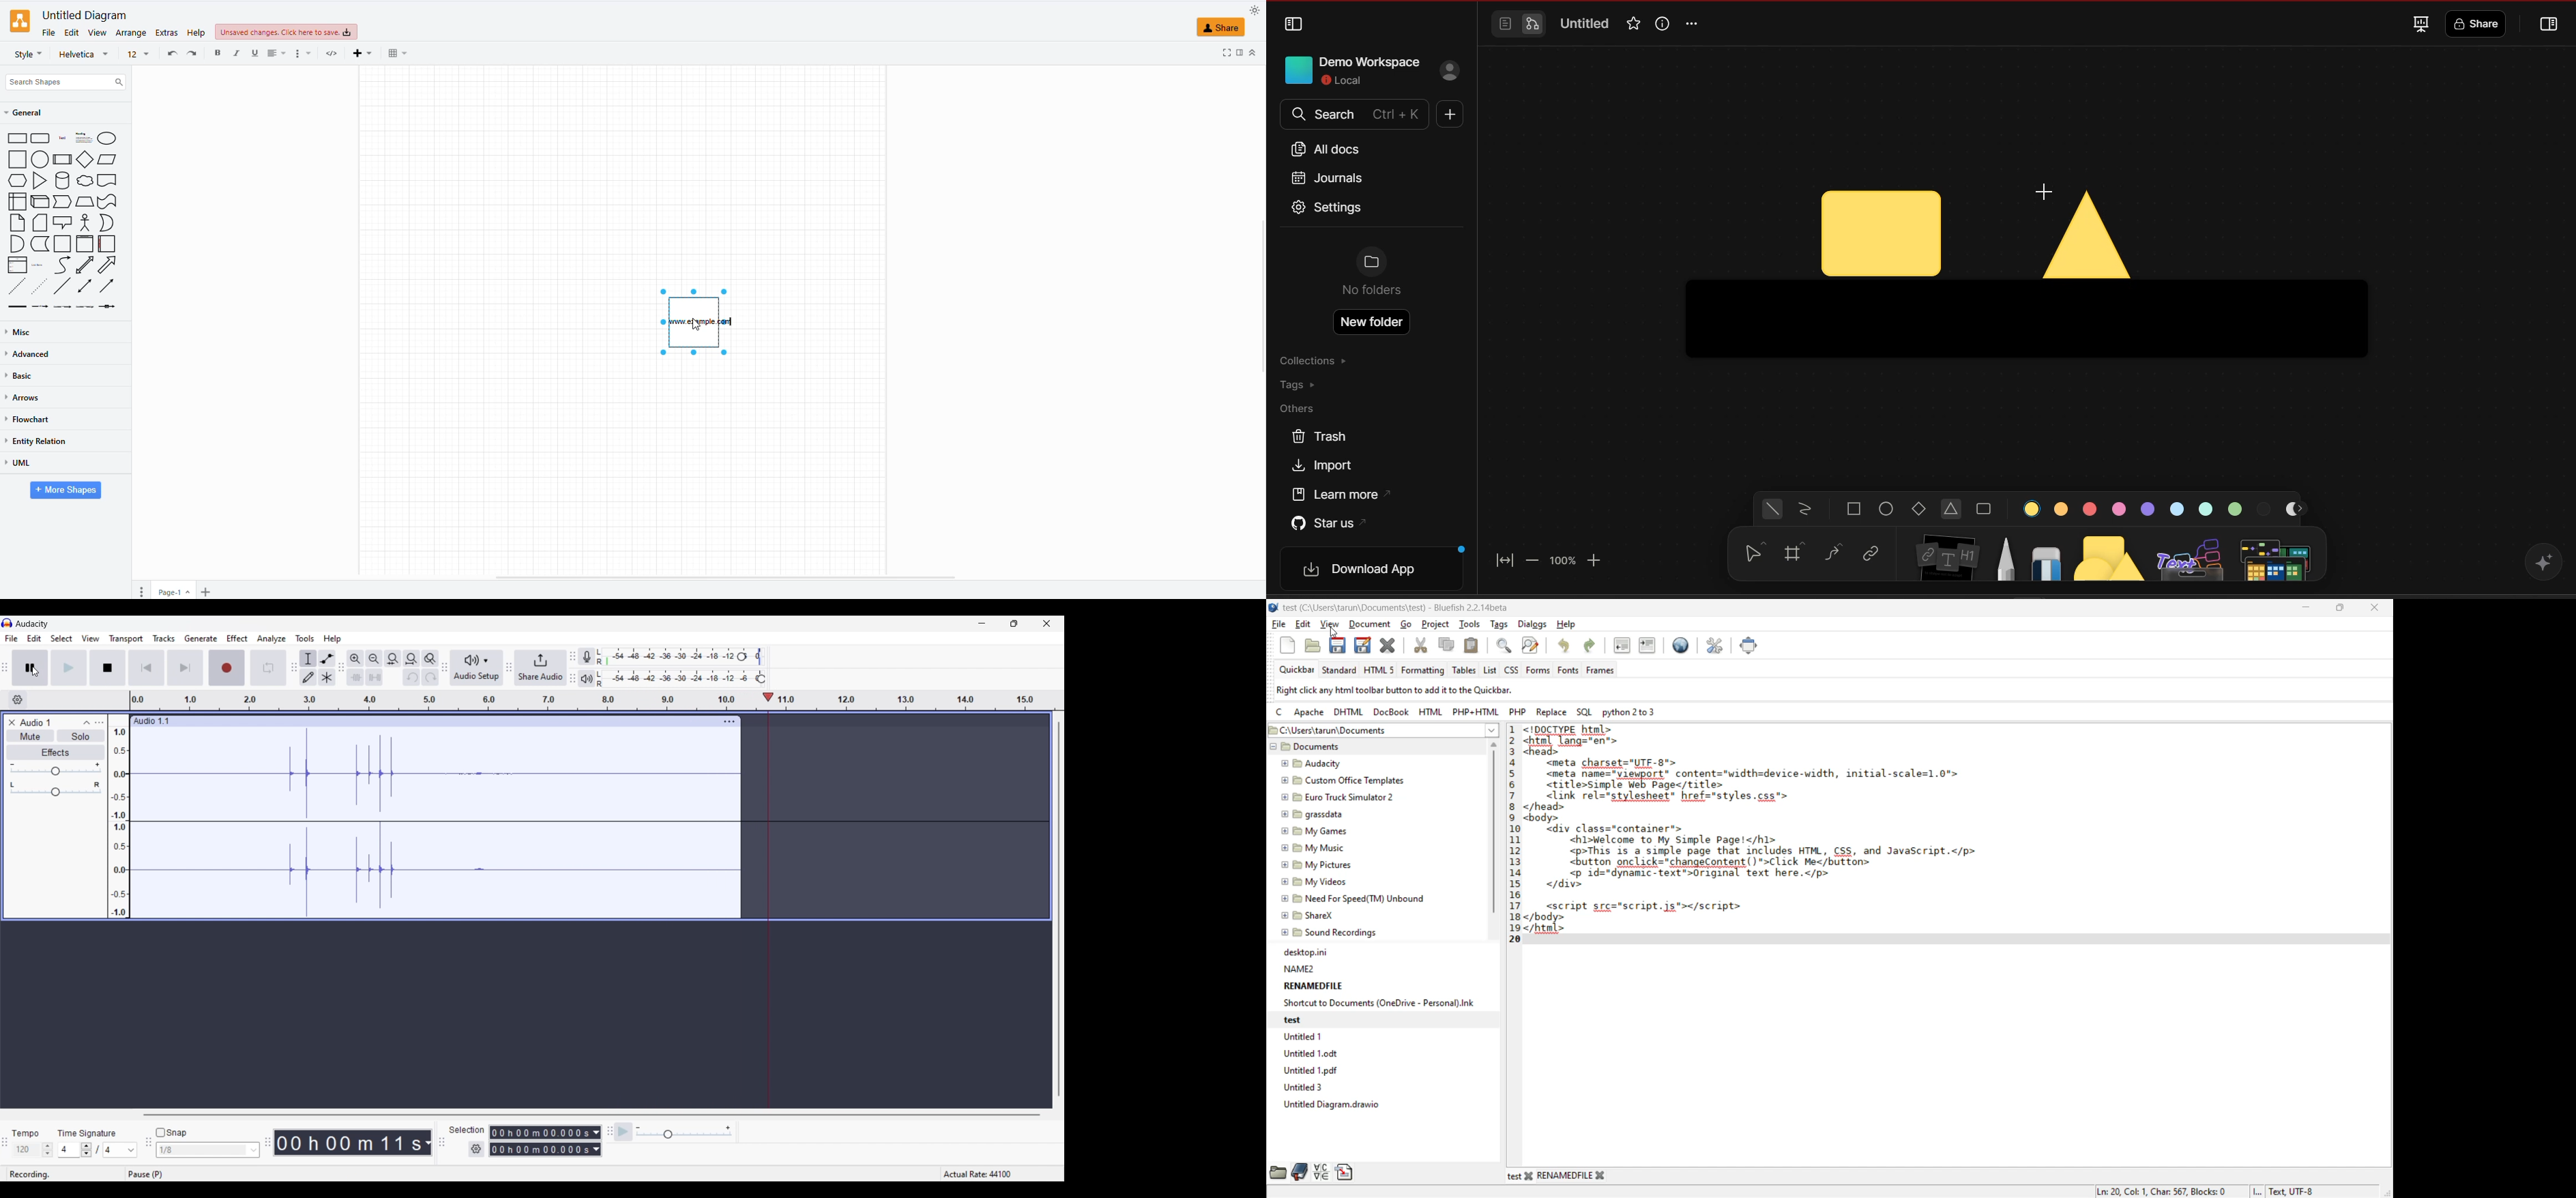 The height and width of the screenshot is (1204, 2576). What do you see at coordinates (33, 624) in the screenshot?
I see `Software name` at bounding box center [33, 624].